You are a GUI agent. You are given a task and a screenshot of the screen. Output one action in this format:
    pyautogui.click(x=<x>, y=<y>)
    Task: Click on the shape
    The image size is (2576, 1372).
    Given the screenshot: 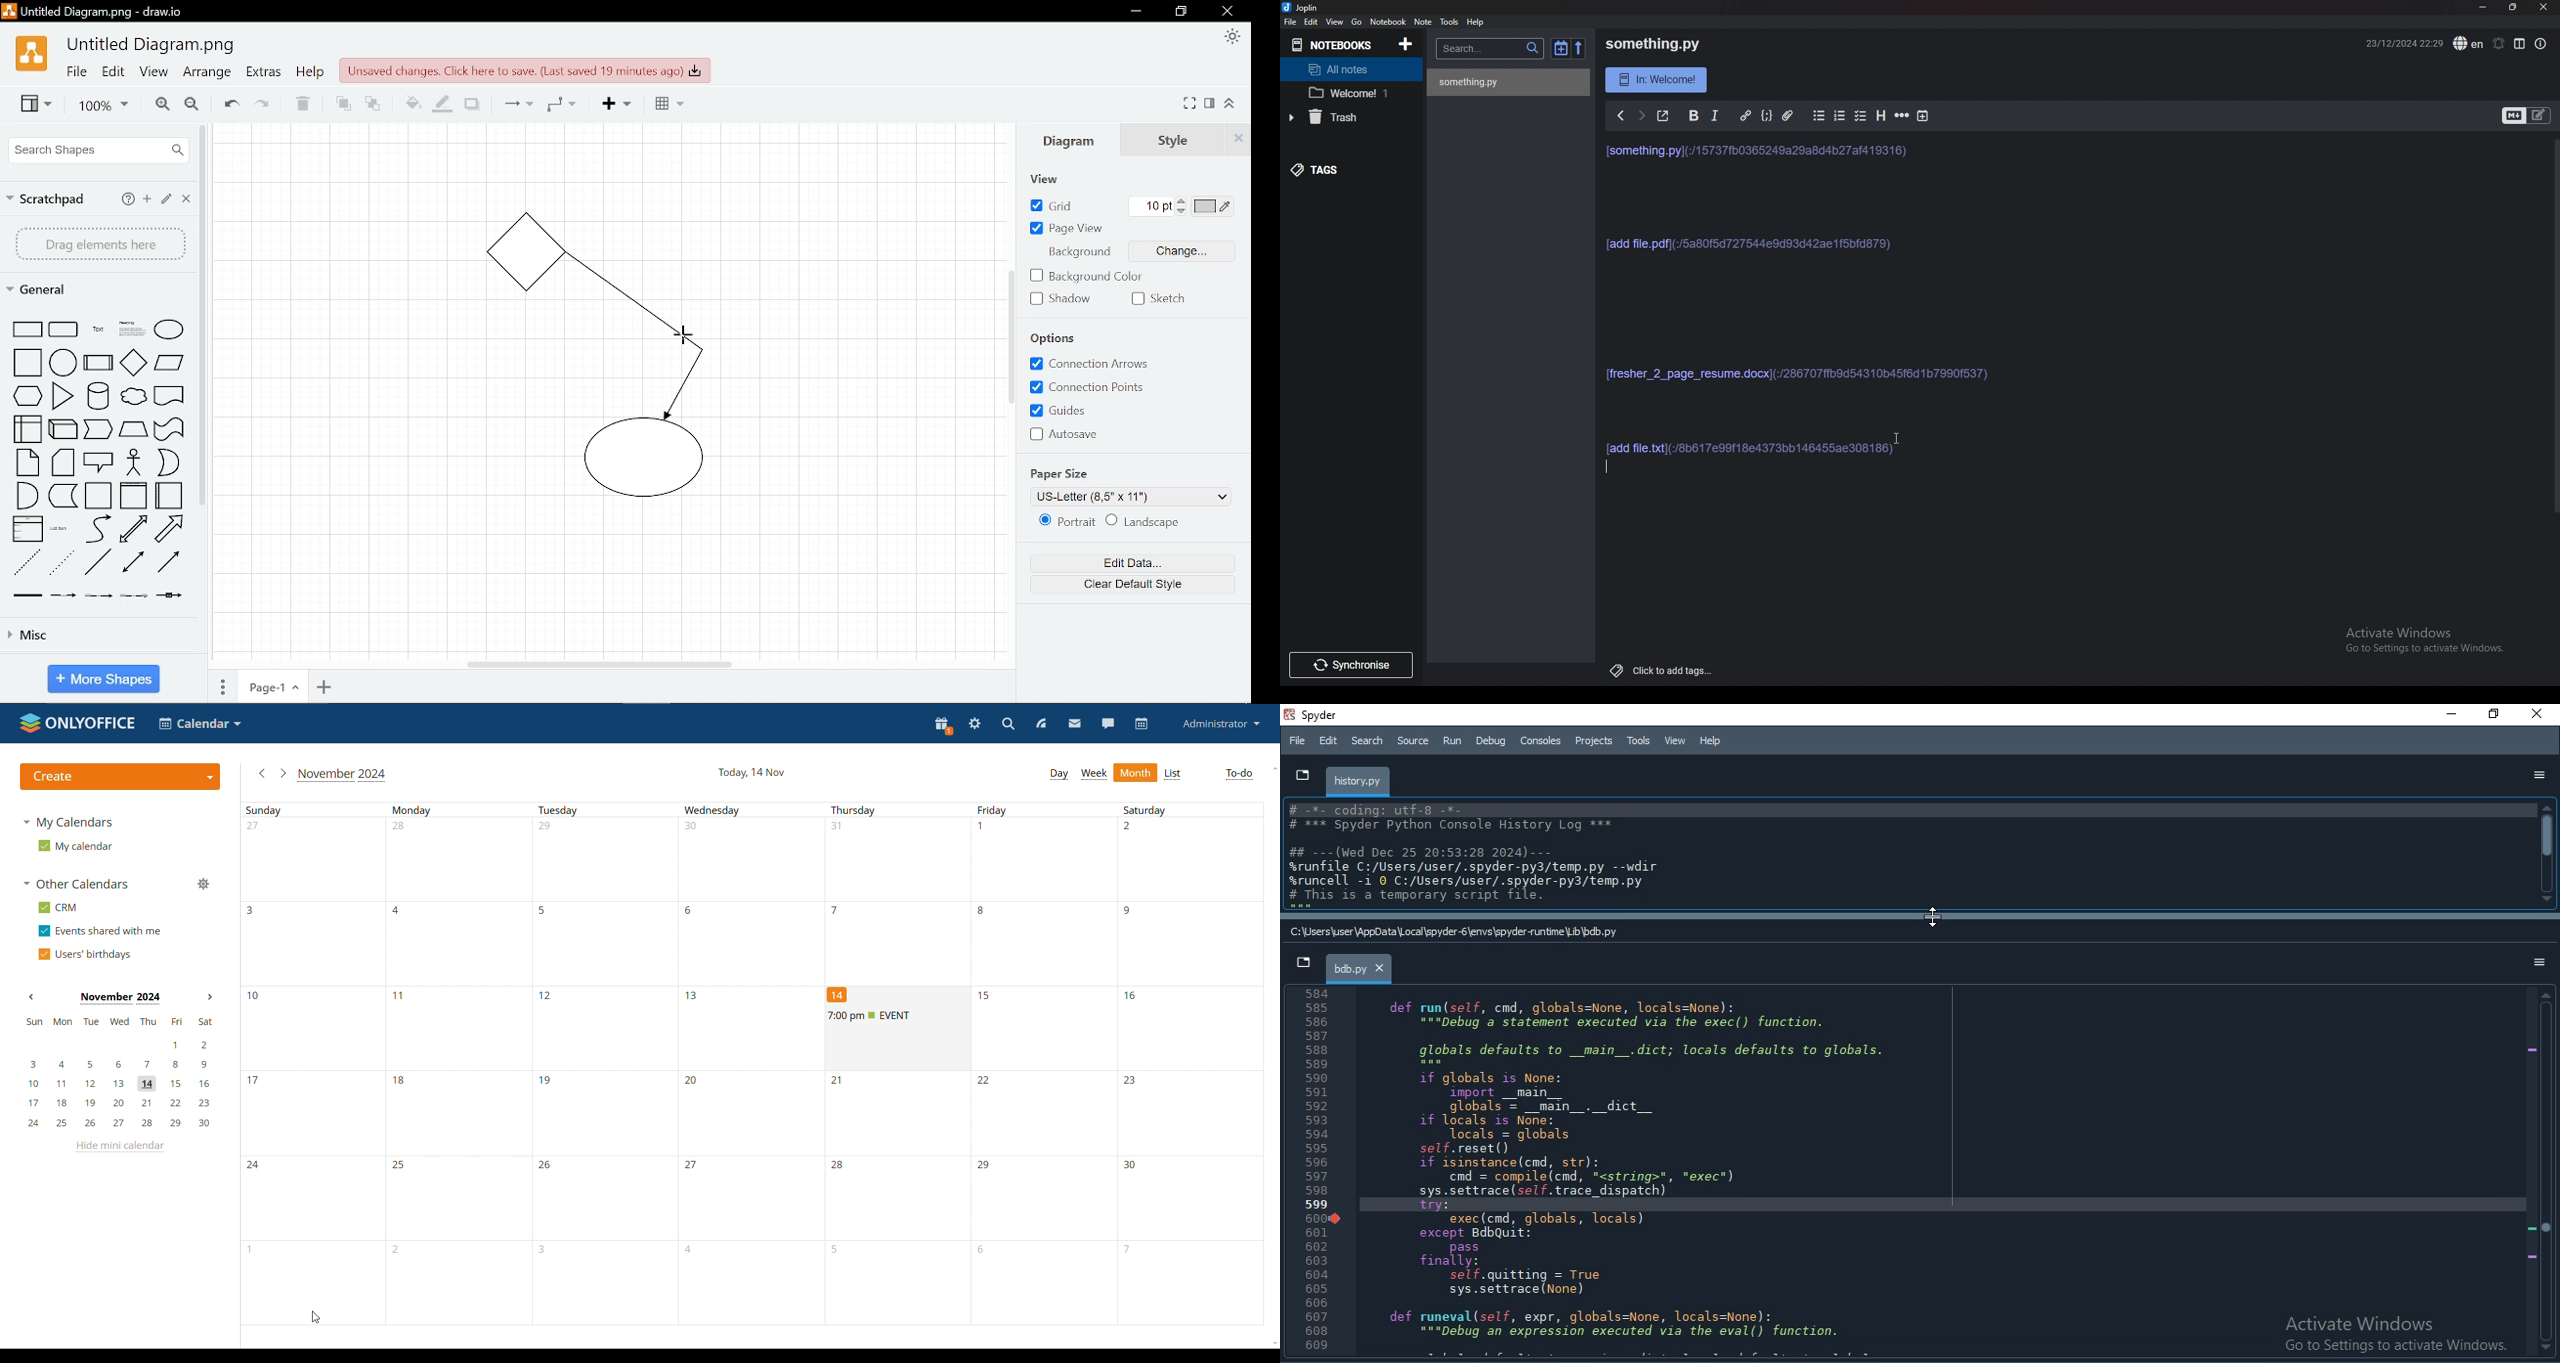 What is the action you would take?
    pyautogui.click(x=169, y=429)
    